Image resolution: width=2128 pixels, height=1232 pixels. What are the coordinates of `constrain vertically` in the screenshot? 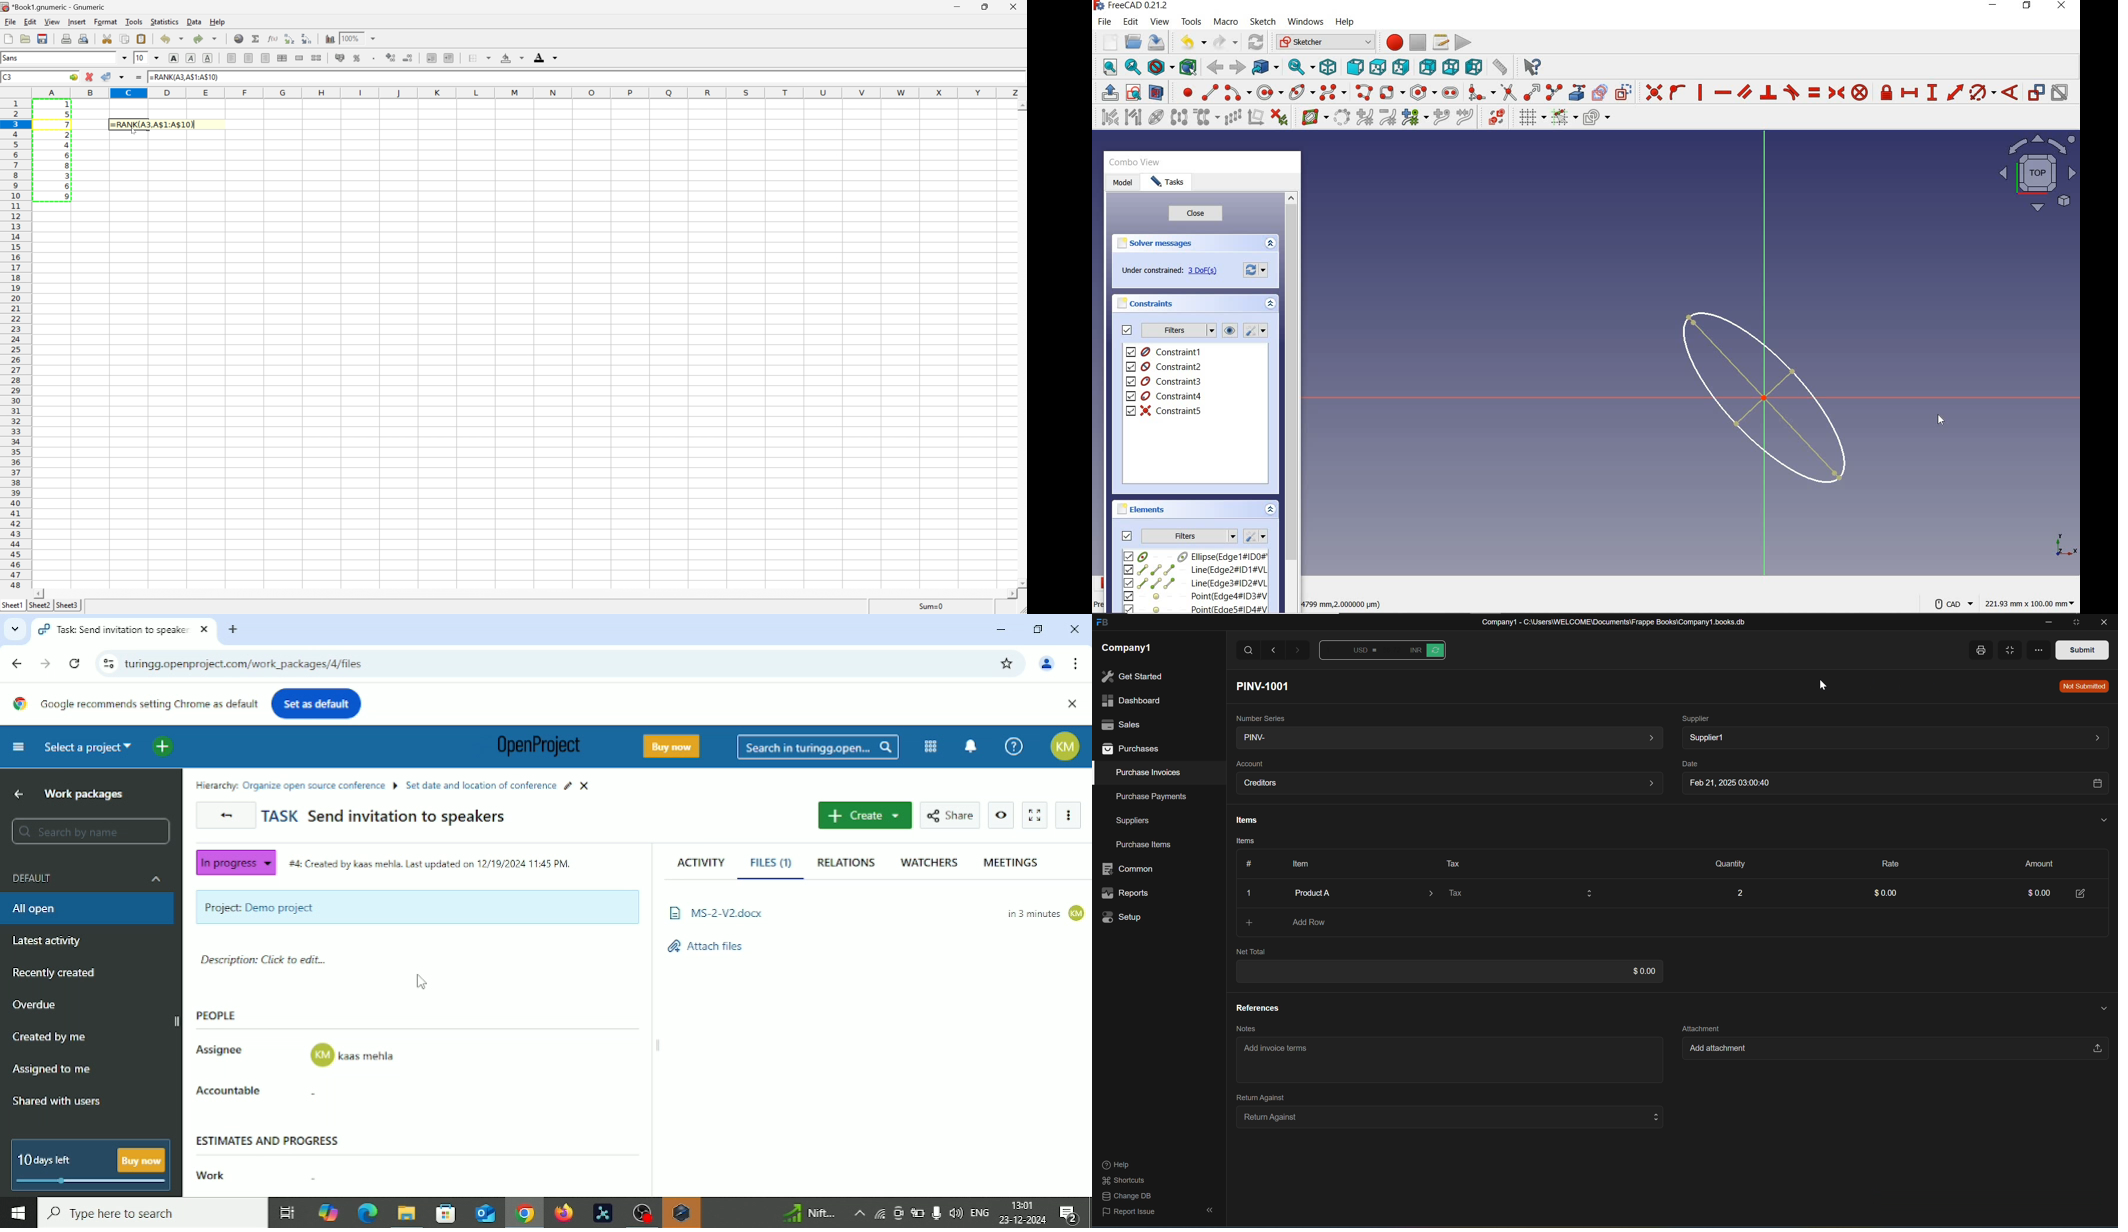 It's located at (1700, 92).